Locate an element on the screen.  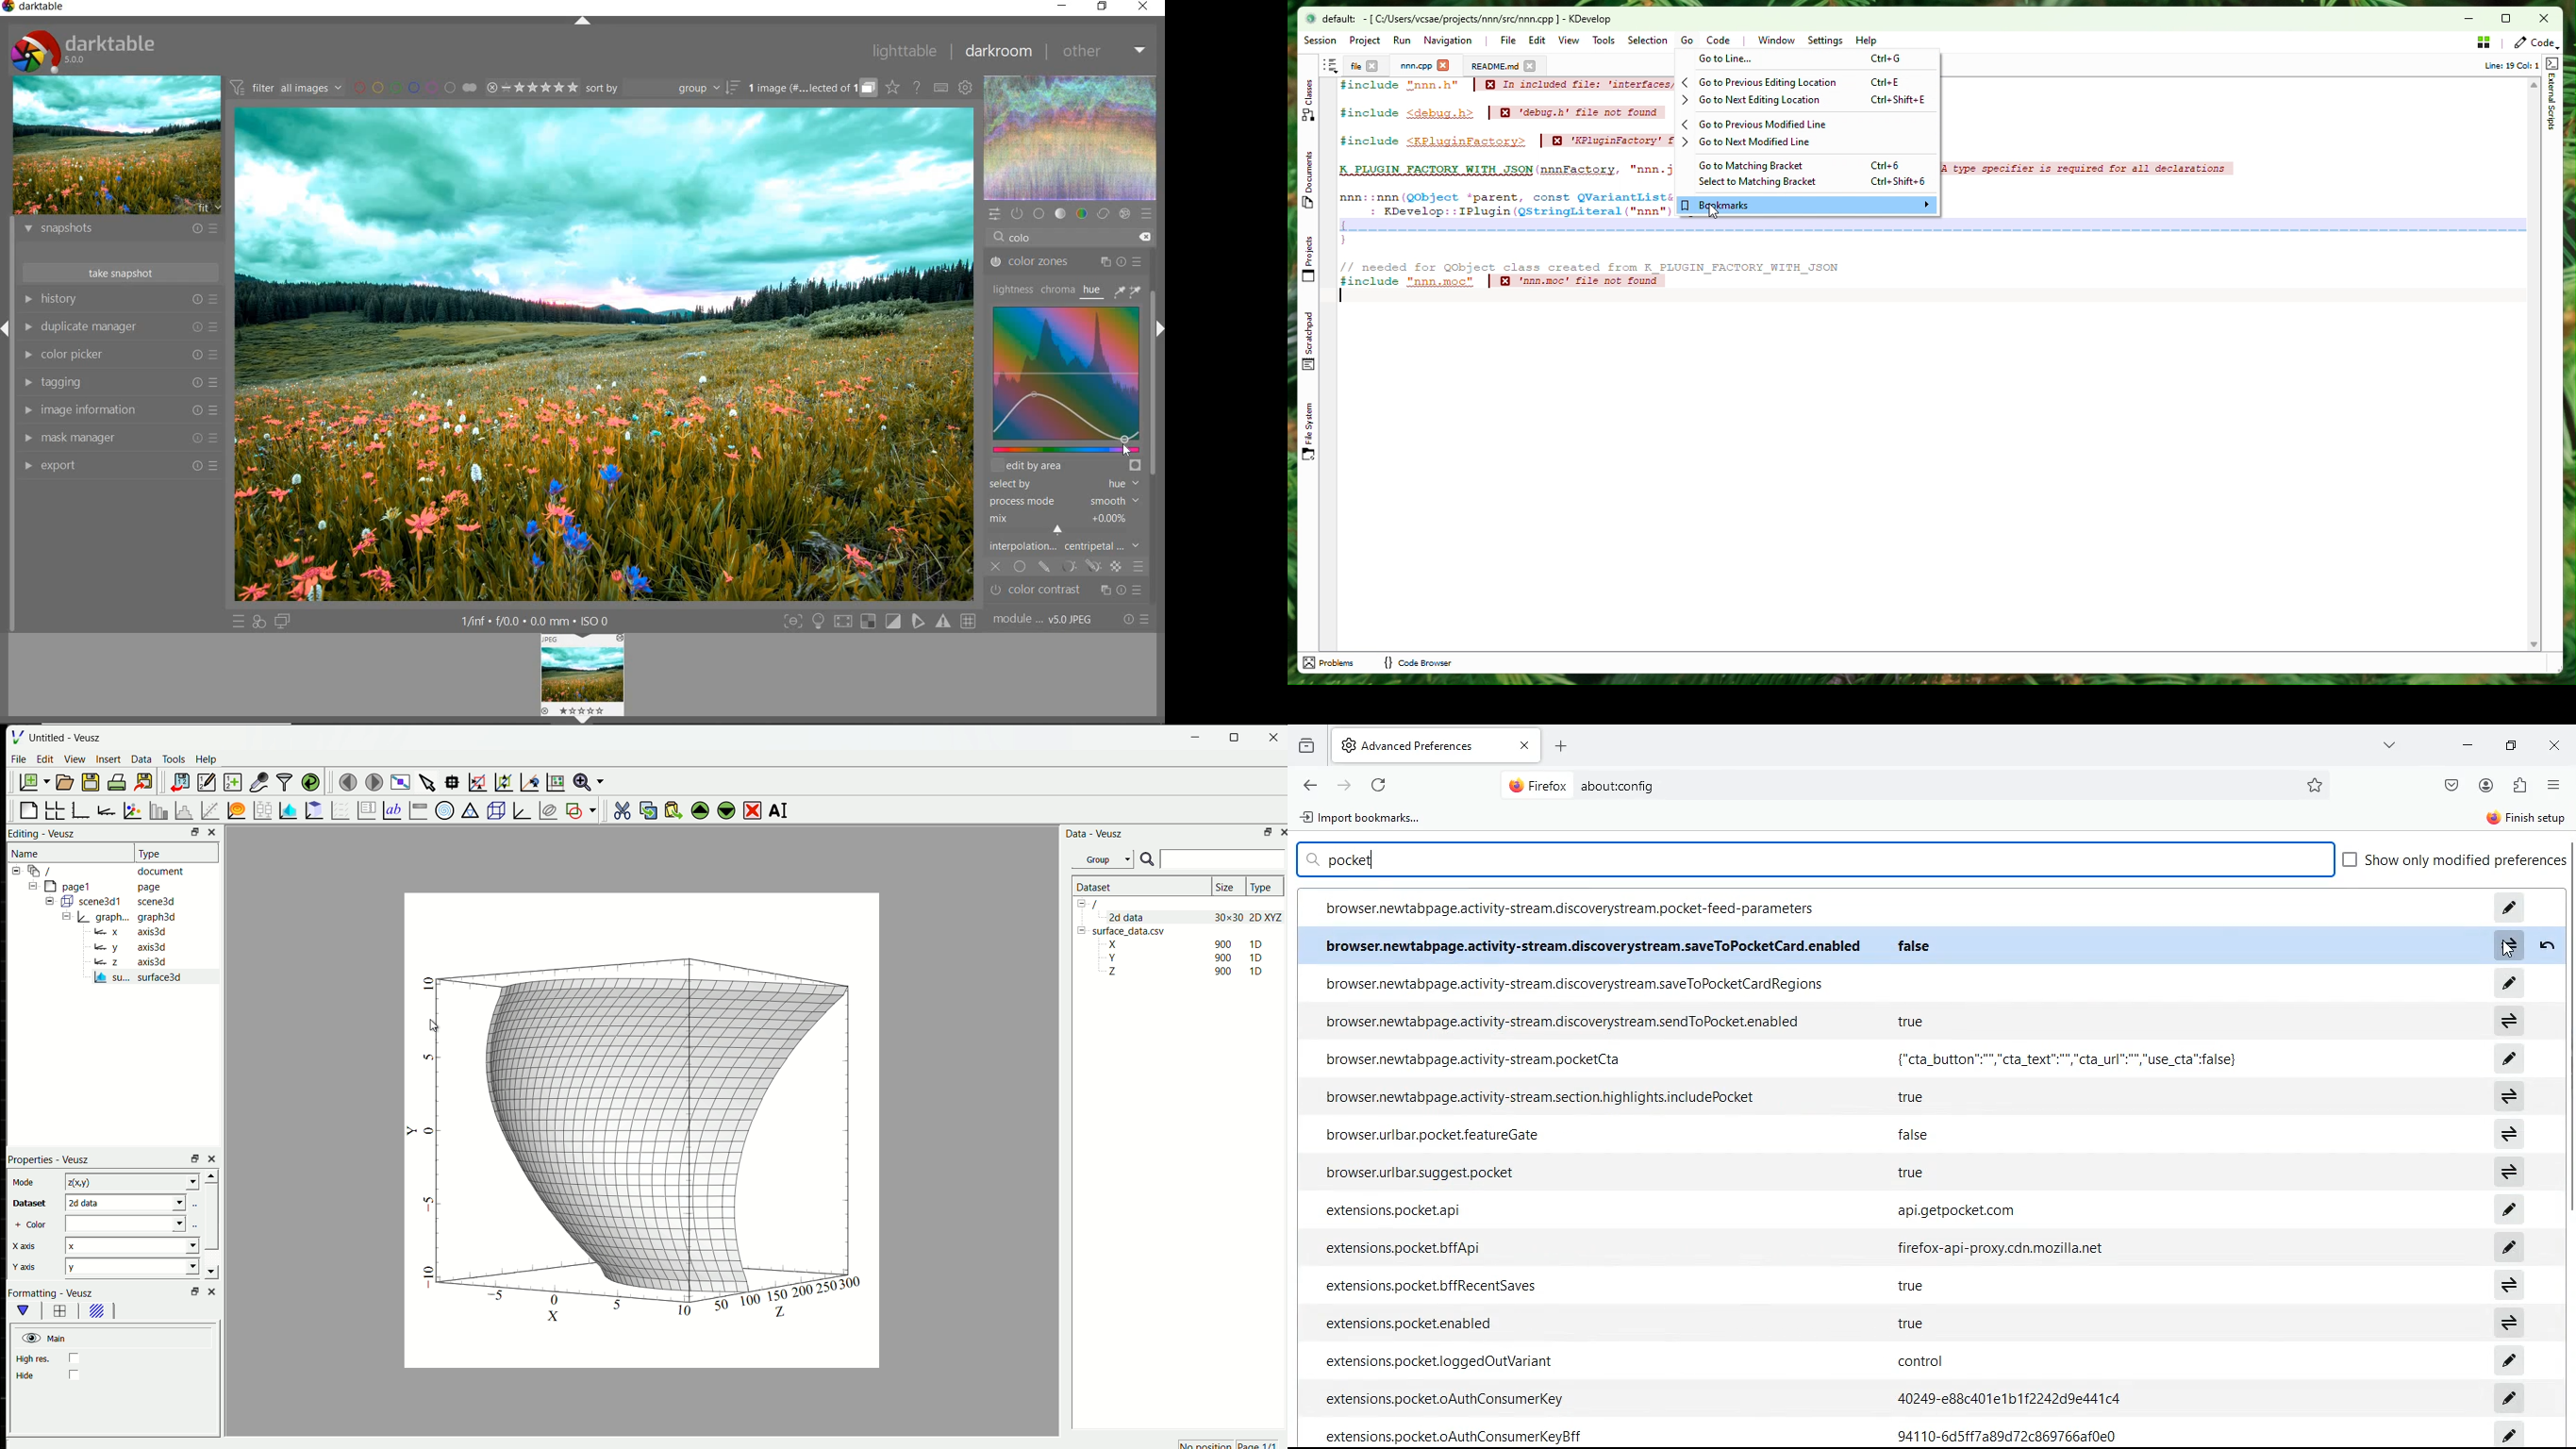
waveform is located at coordinates (1072, 138).